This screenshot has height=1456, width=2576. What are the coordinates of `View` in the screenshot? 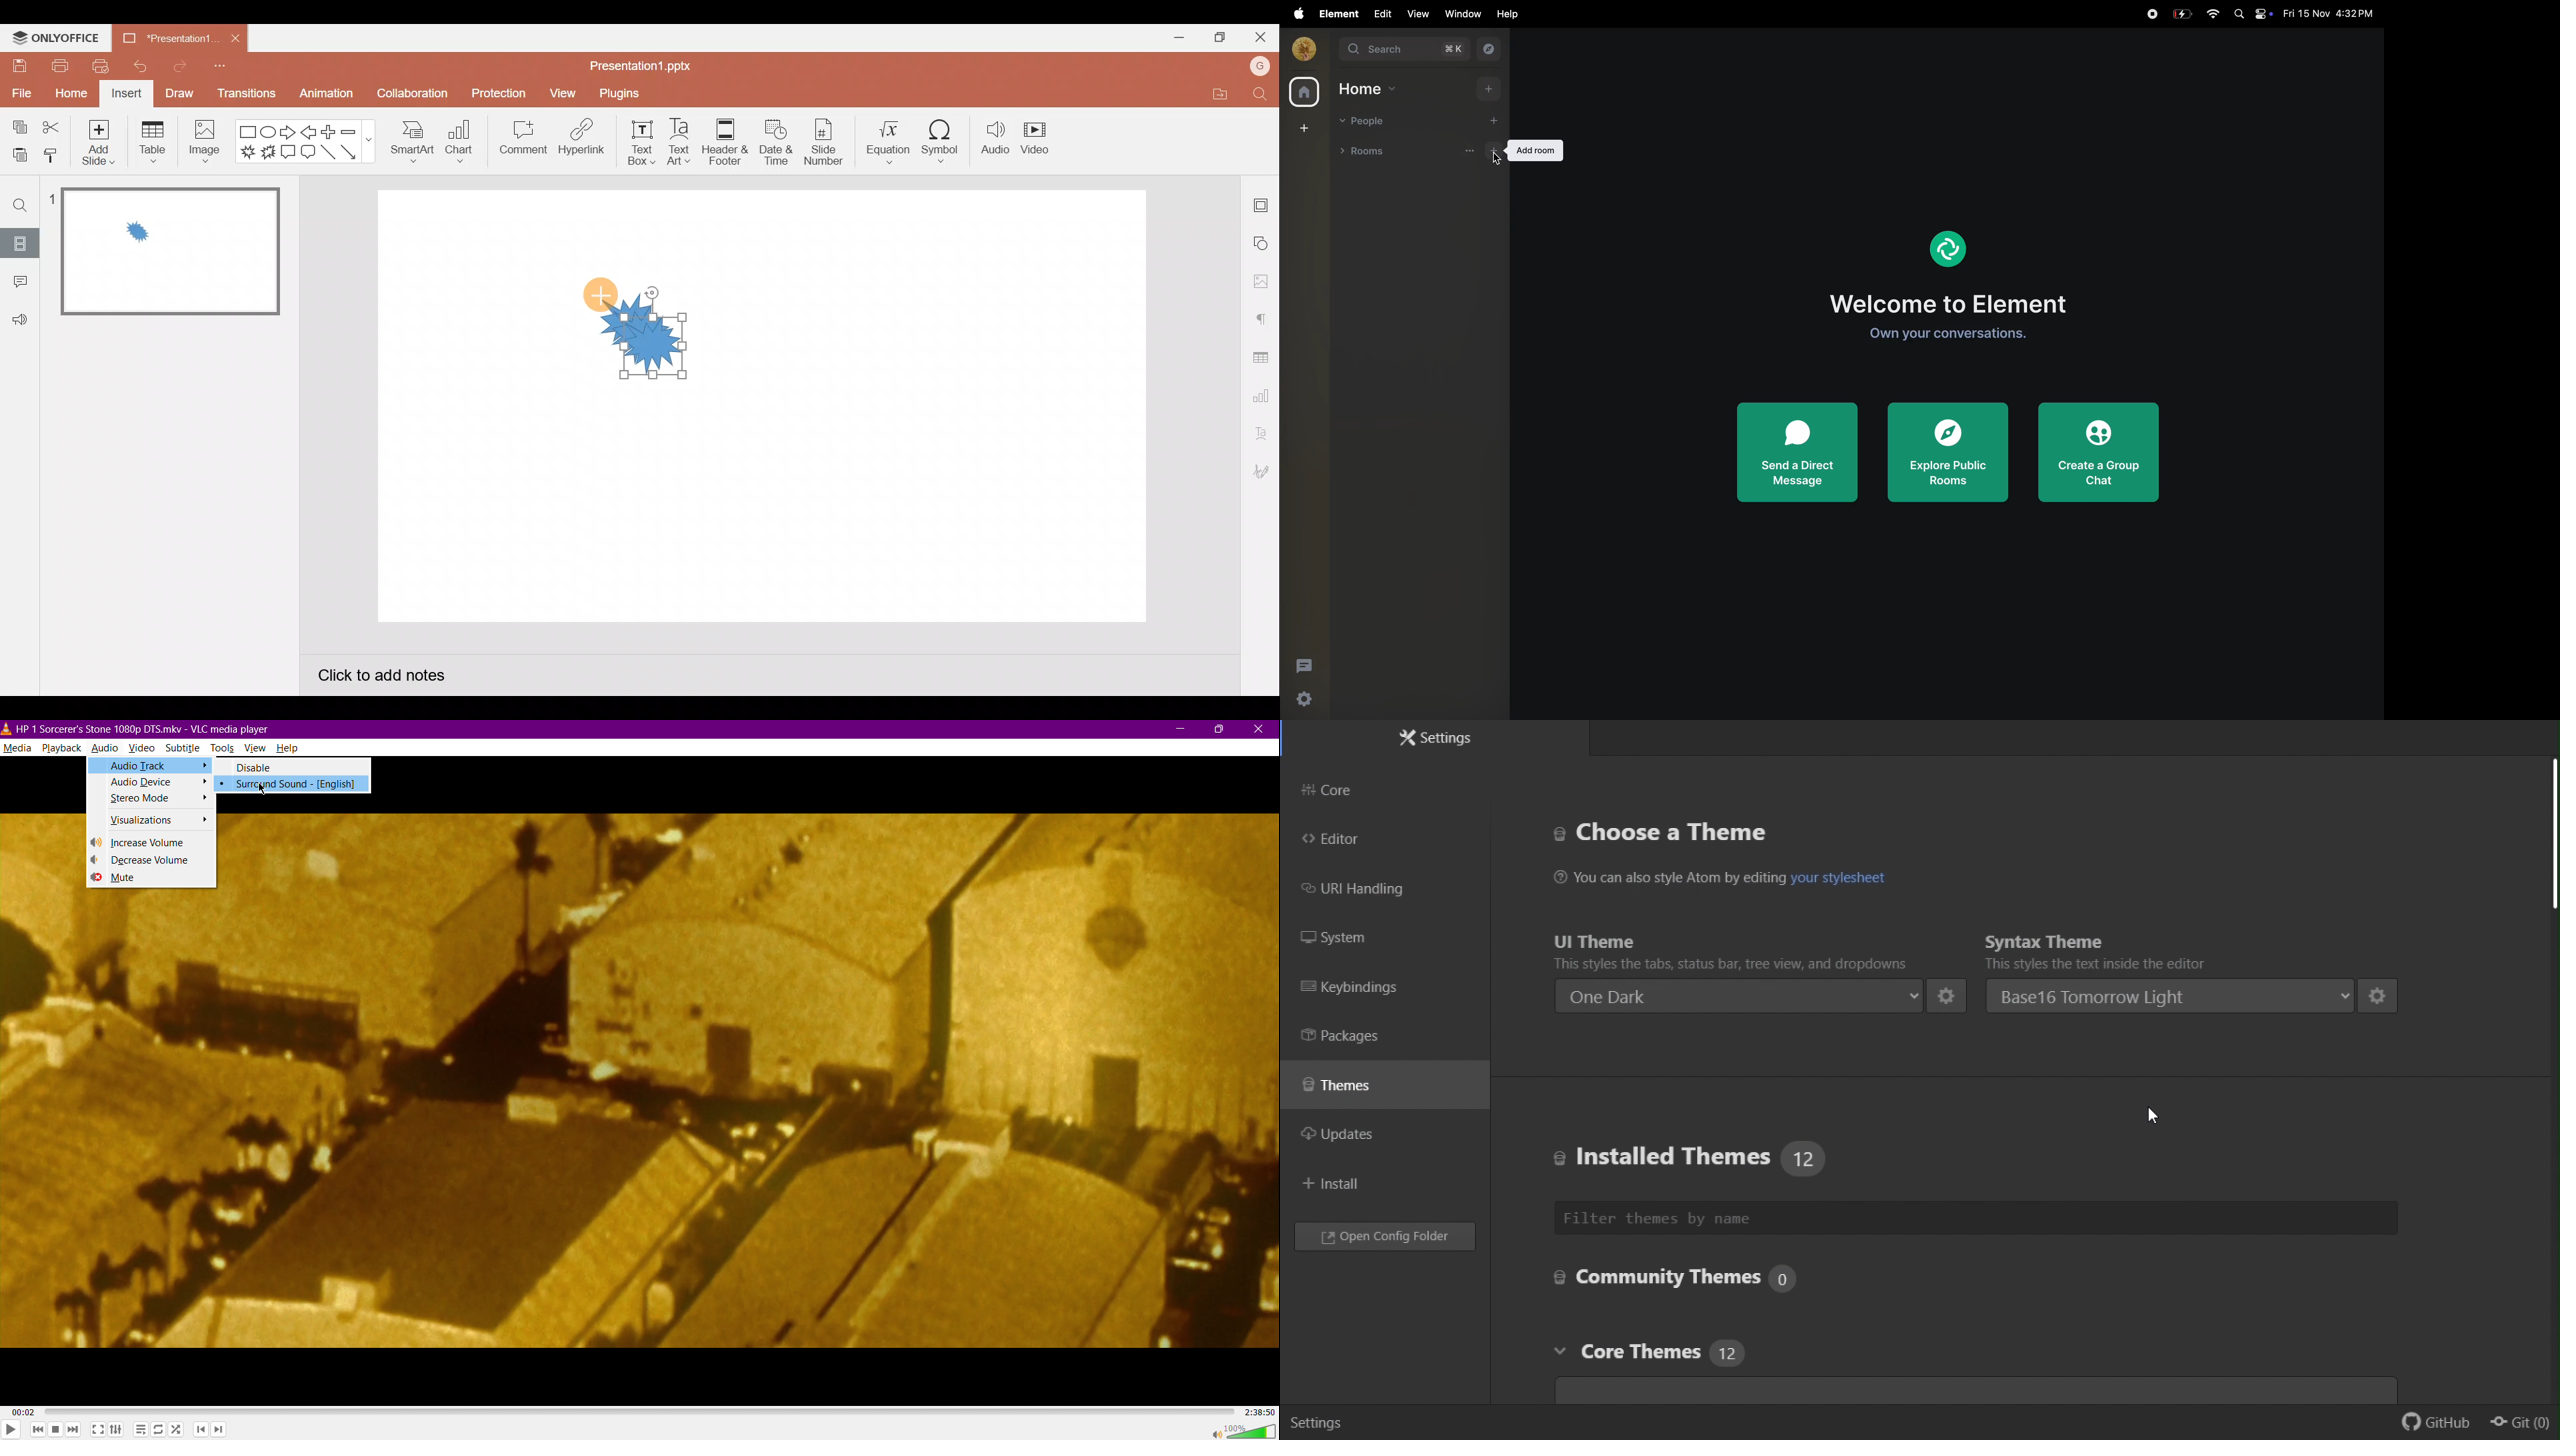 It's located at (561, 92).